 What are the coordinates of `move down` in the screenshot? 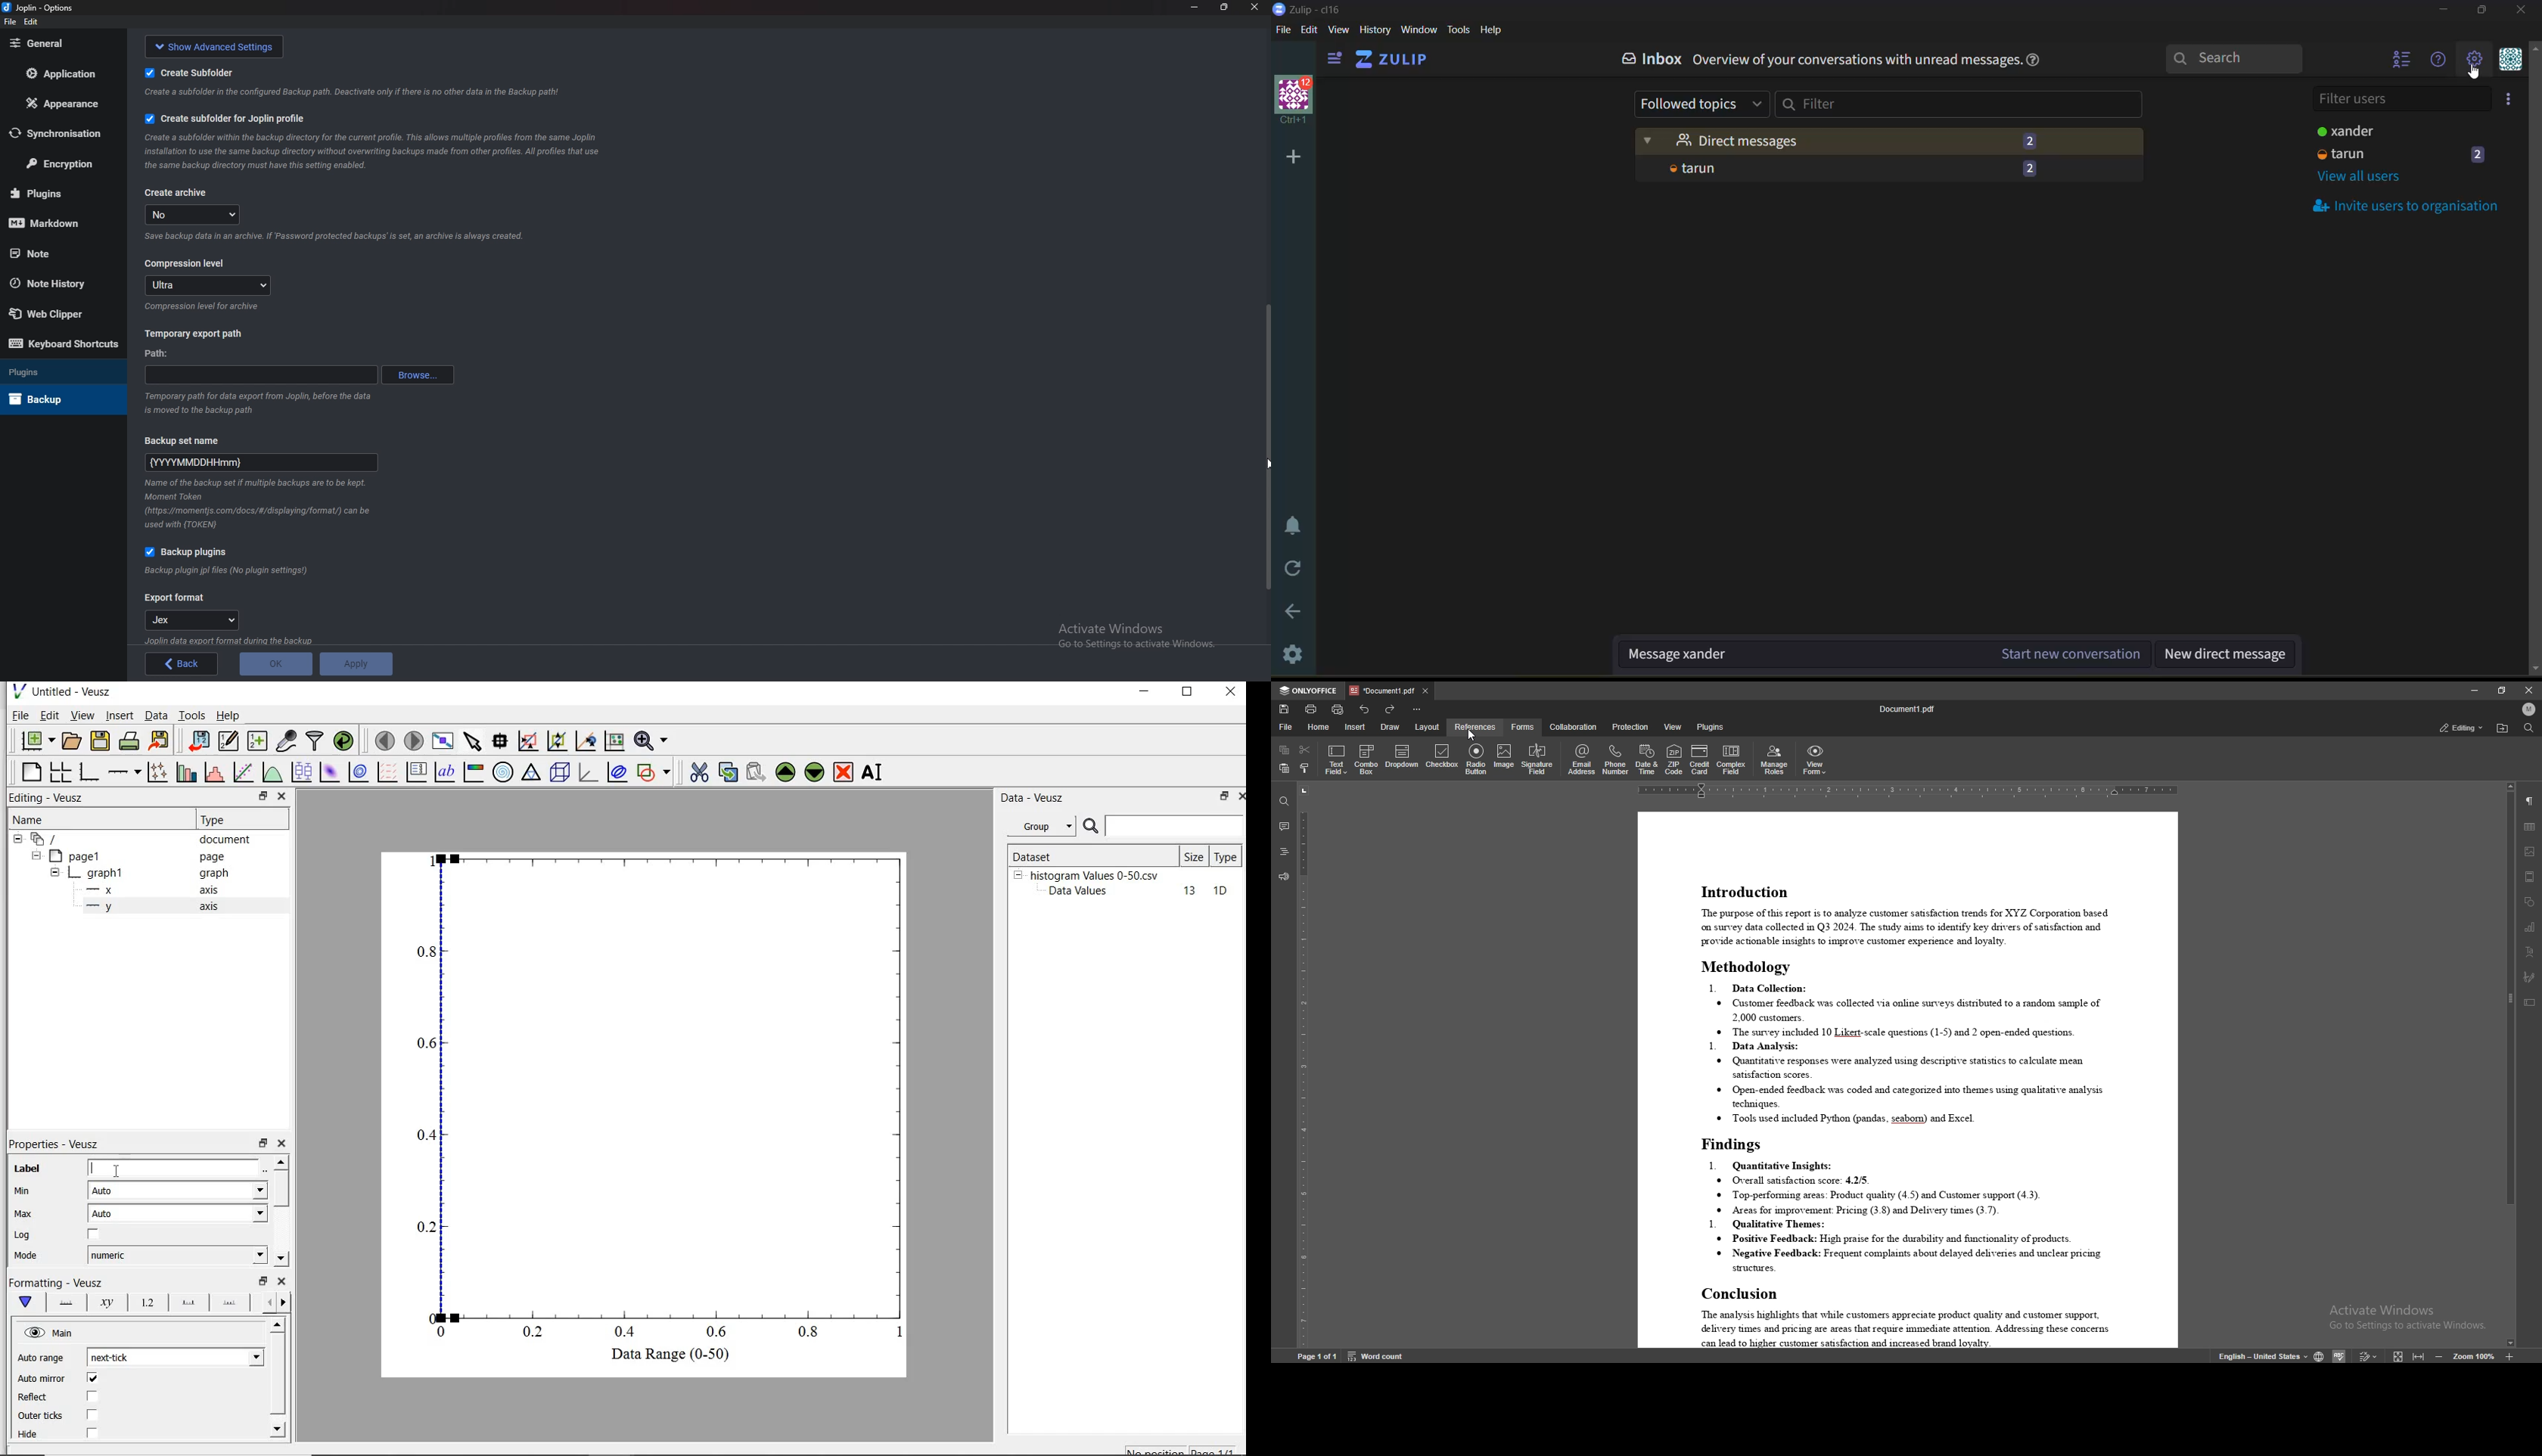 It's located at (279, 1429).